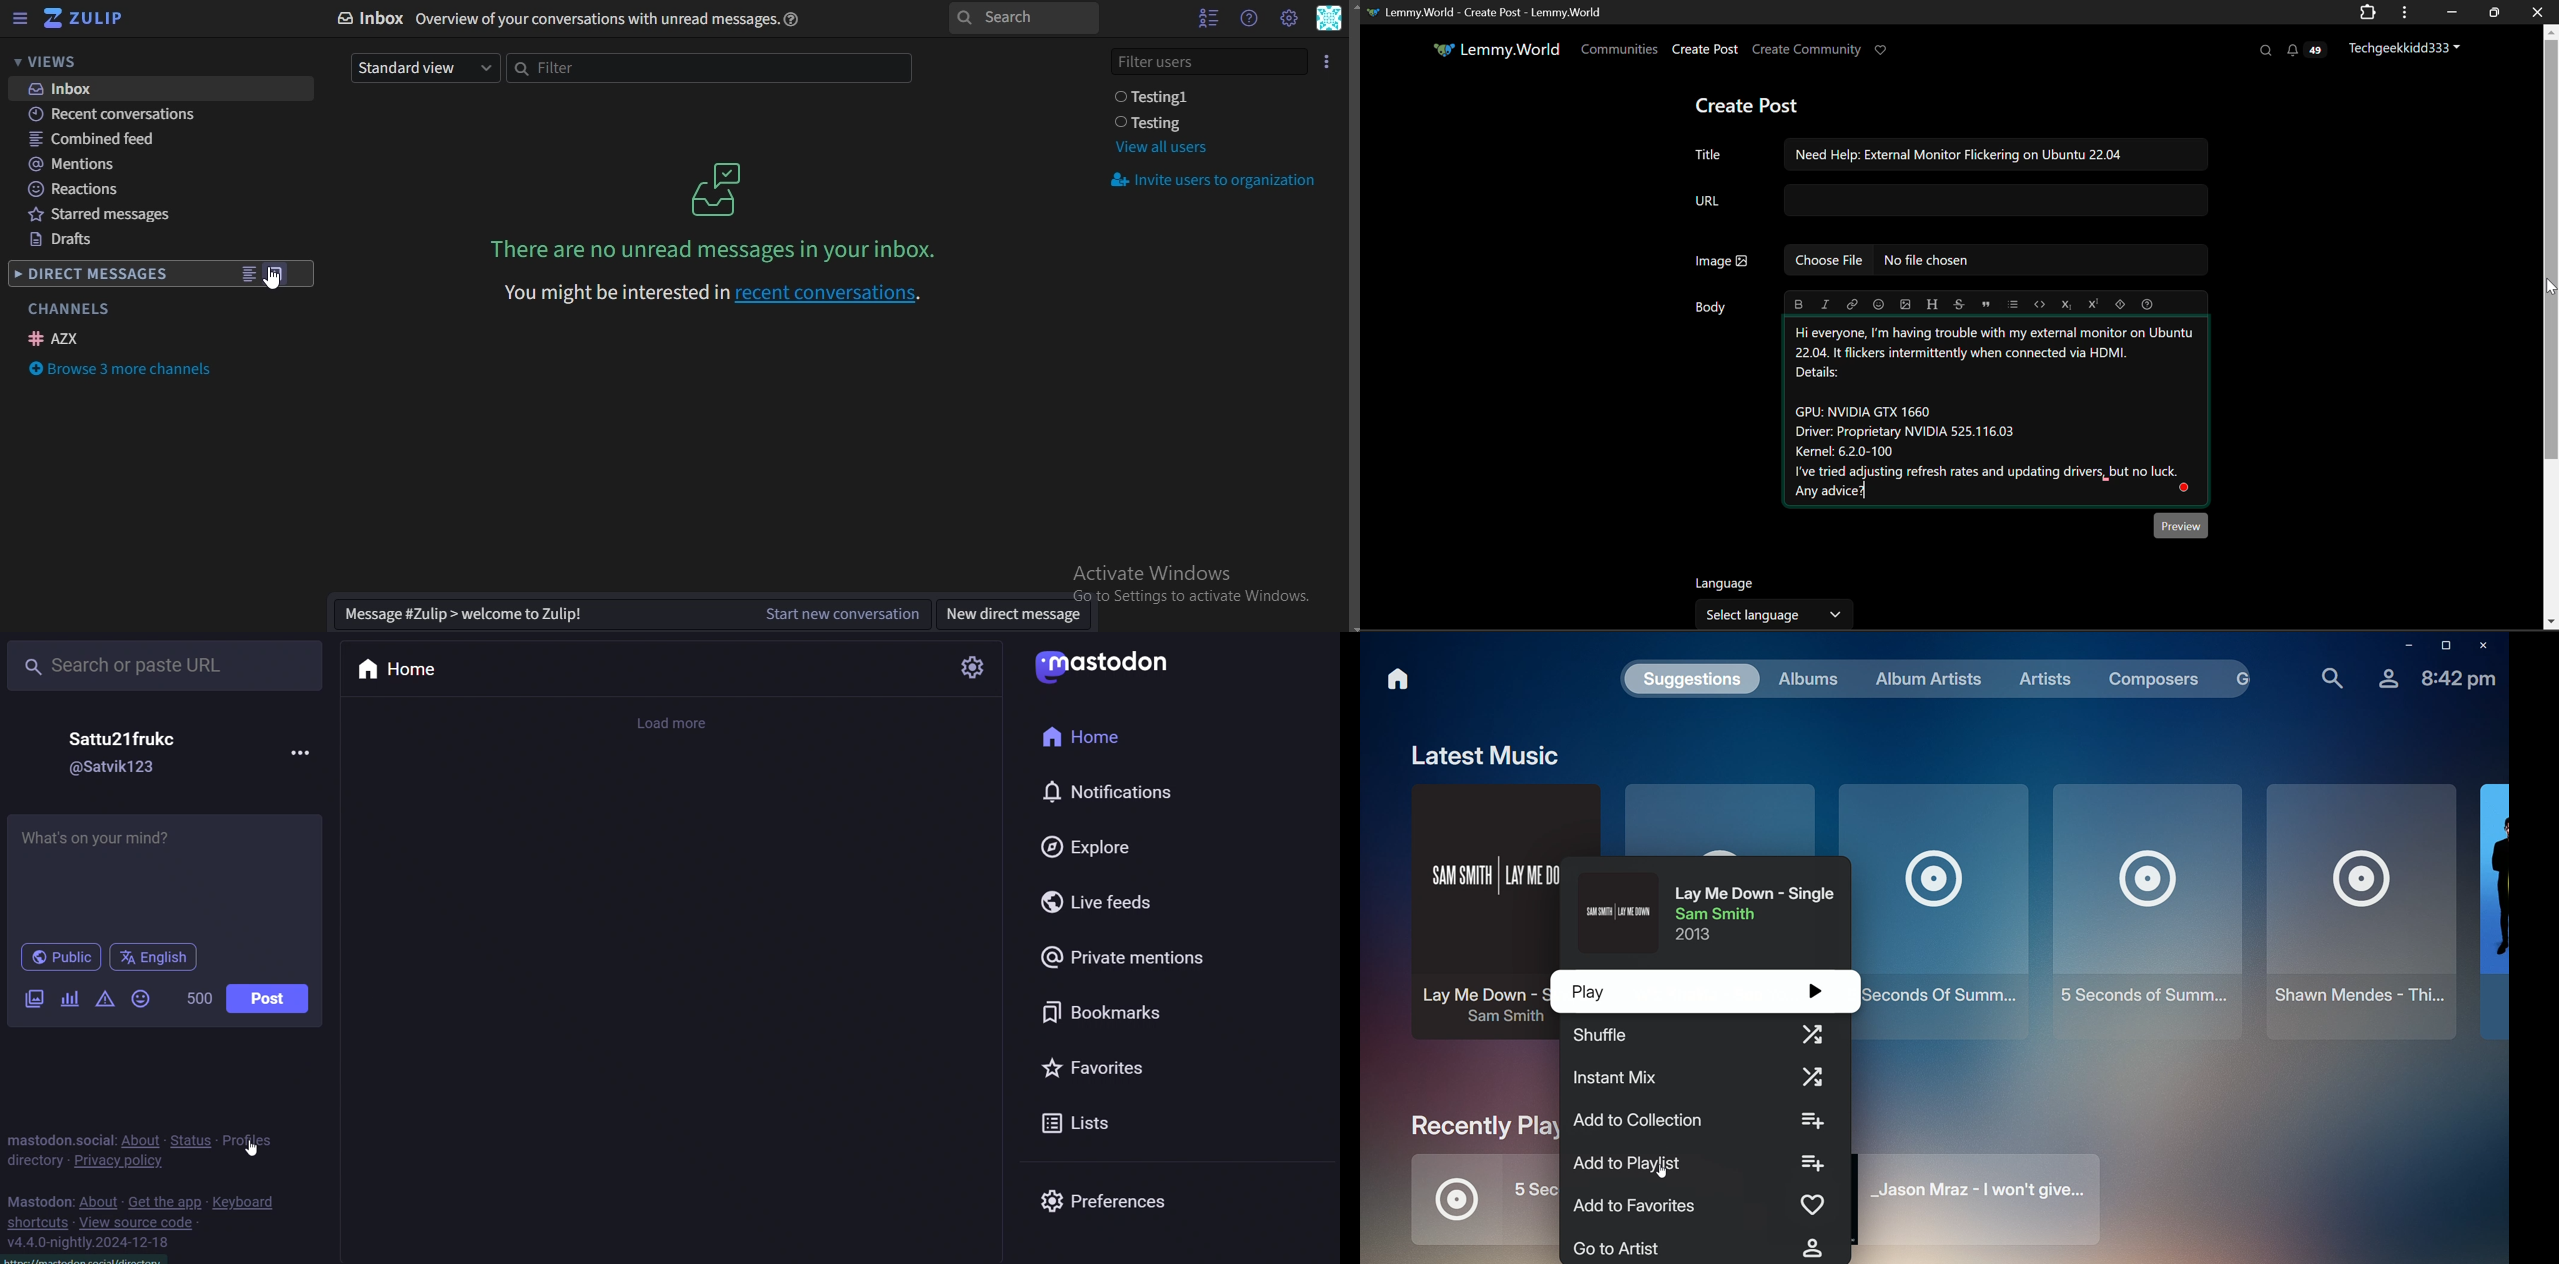 The width and height of the screenshot is (2576, 1288). I want to click on drafts, so click(63, 242).